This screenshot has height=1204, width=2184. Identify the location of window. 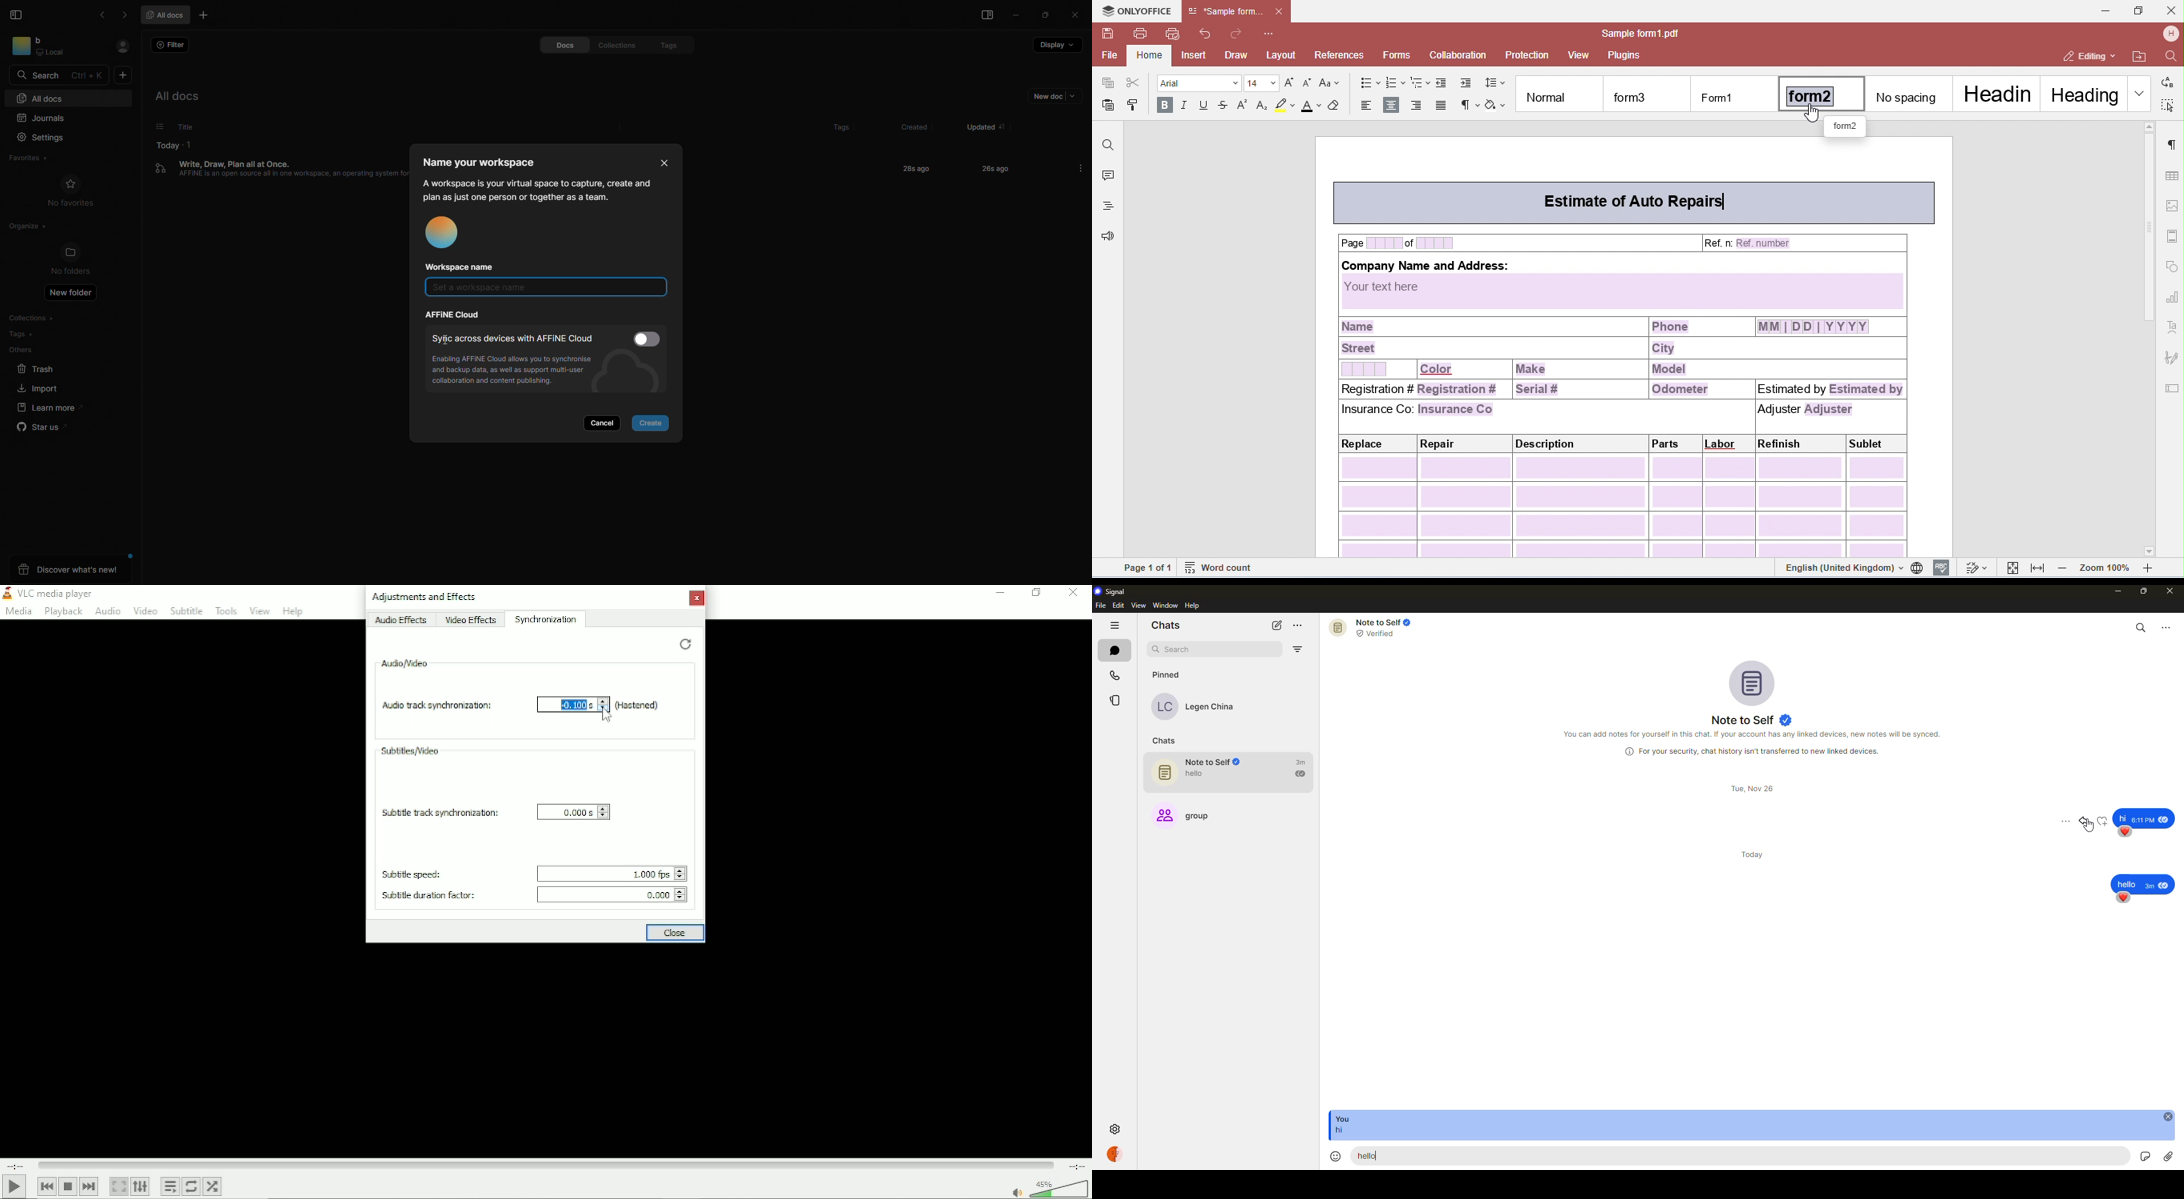
(1165, 605).